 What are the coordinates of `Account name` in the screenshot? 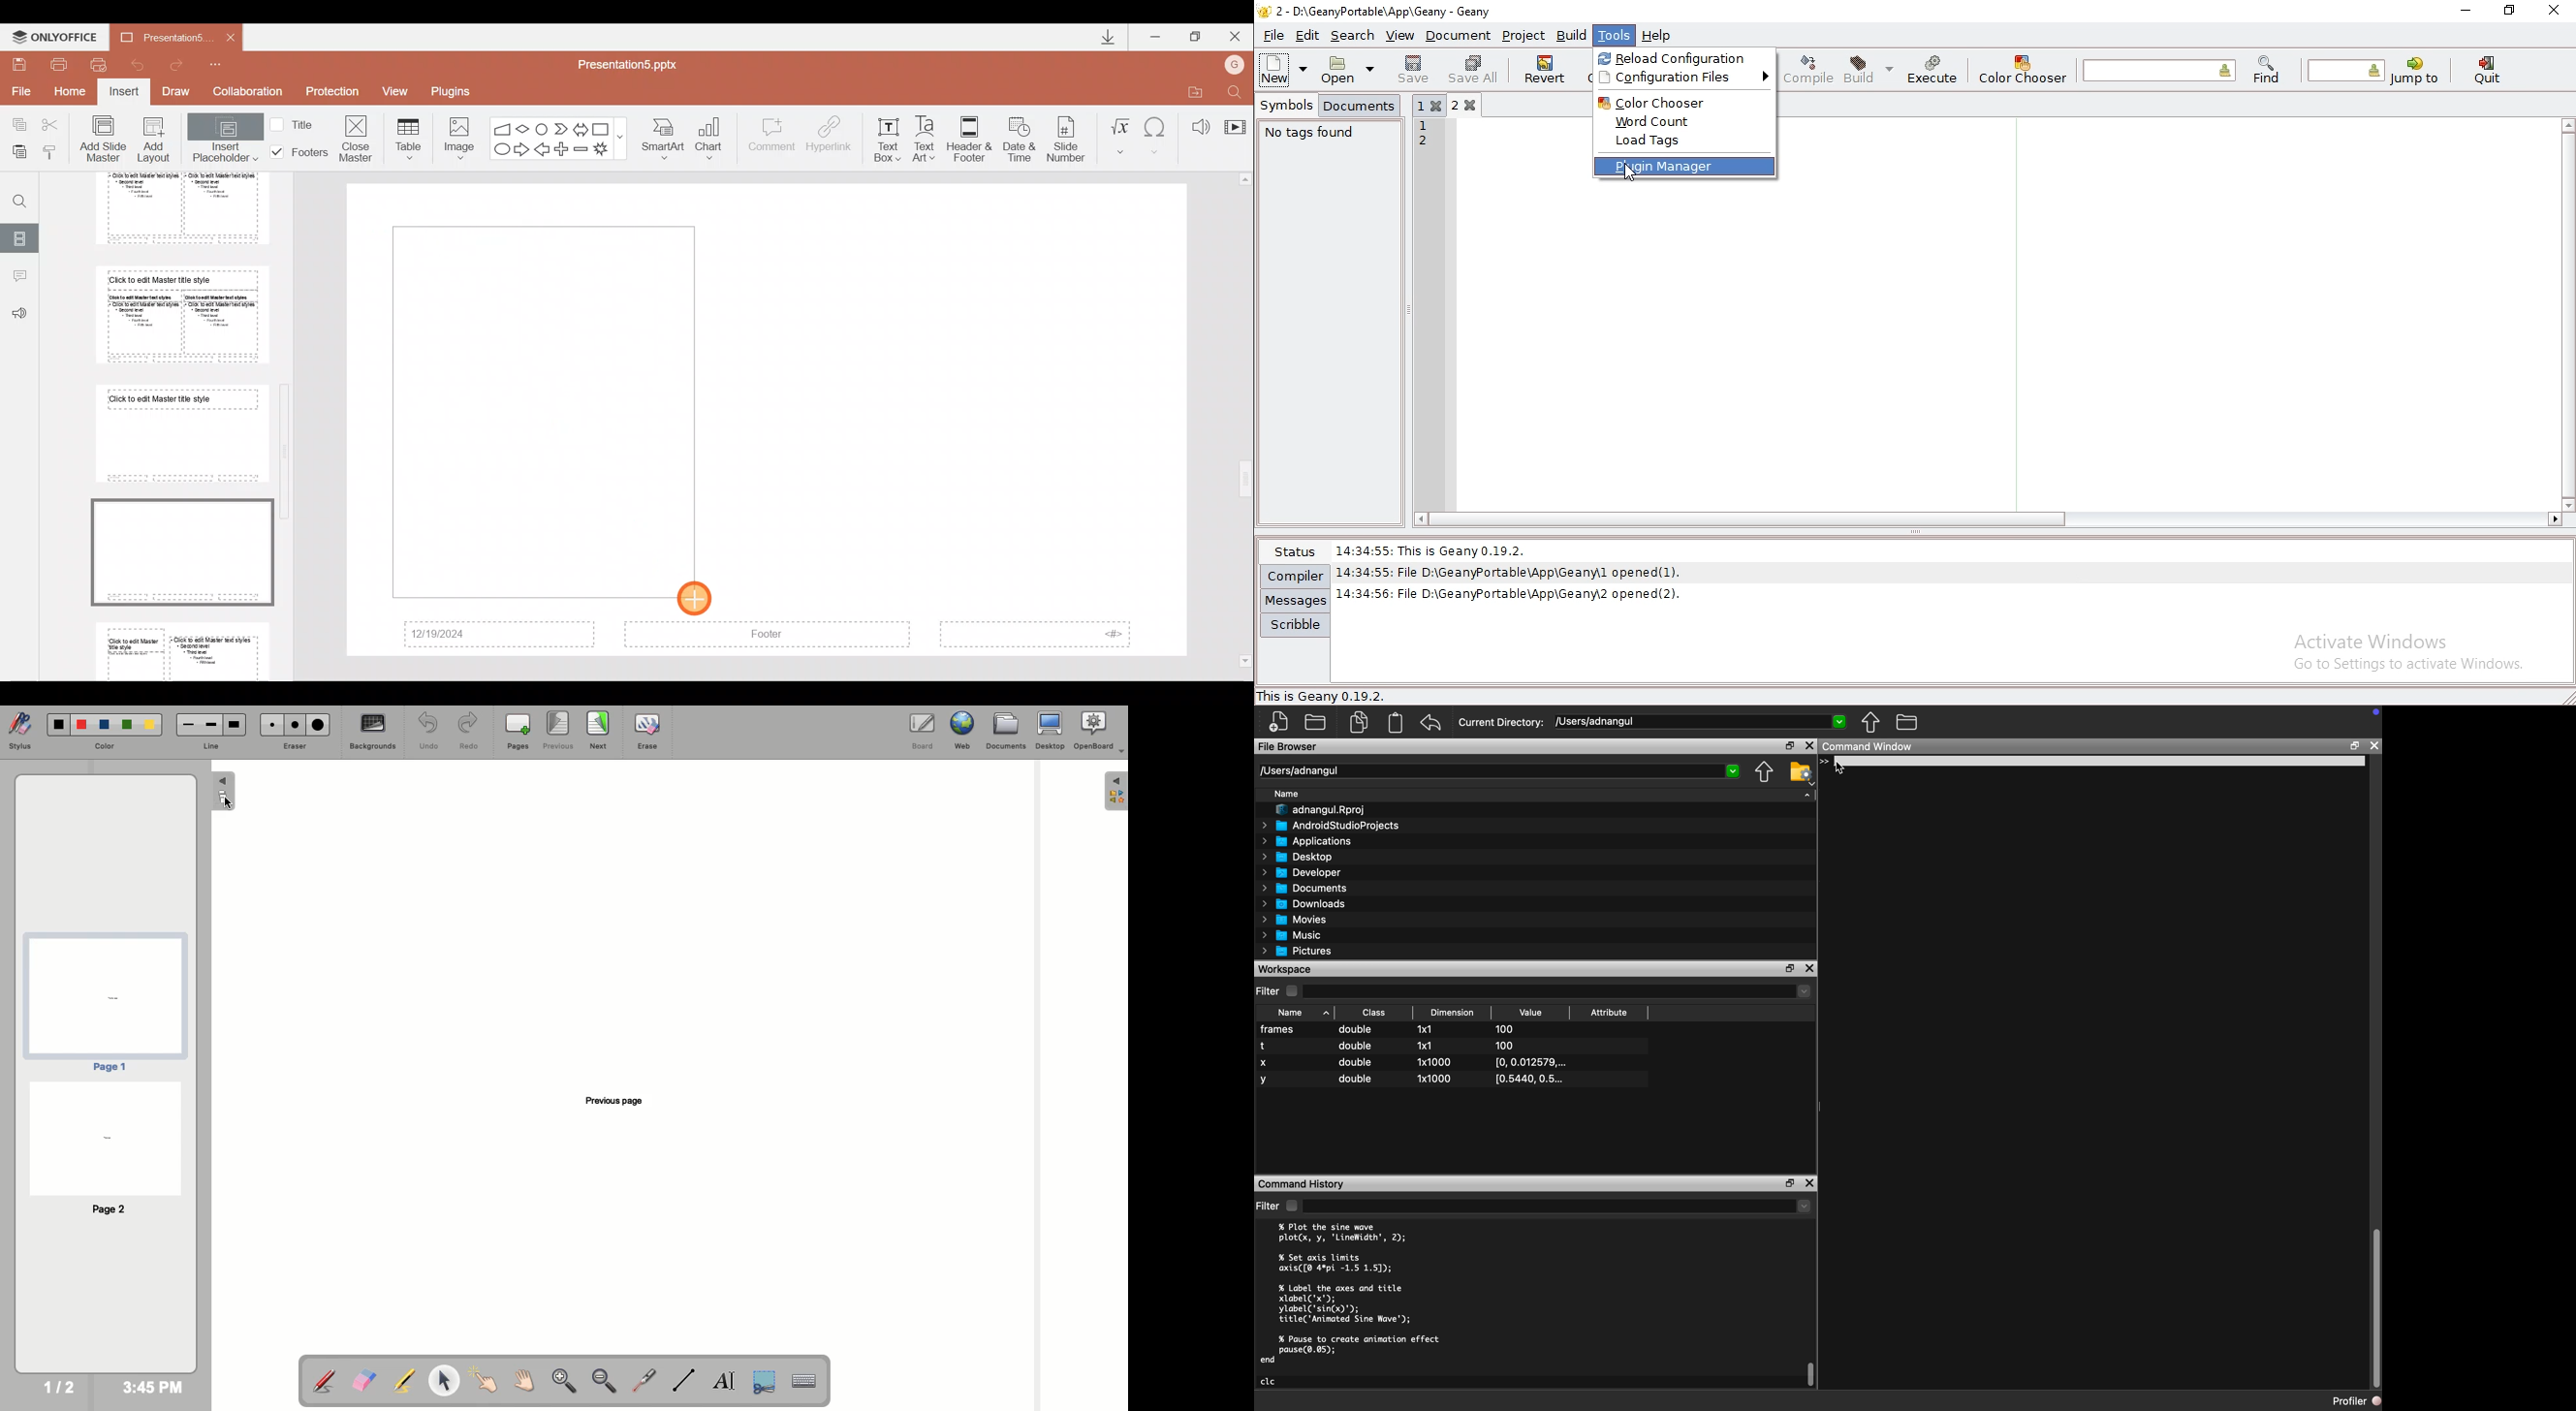 It's located at (1237, 63).